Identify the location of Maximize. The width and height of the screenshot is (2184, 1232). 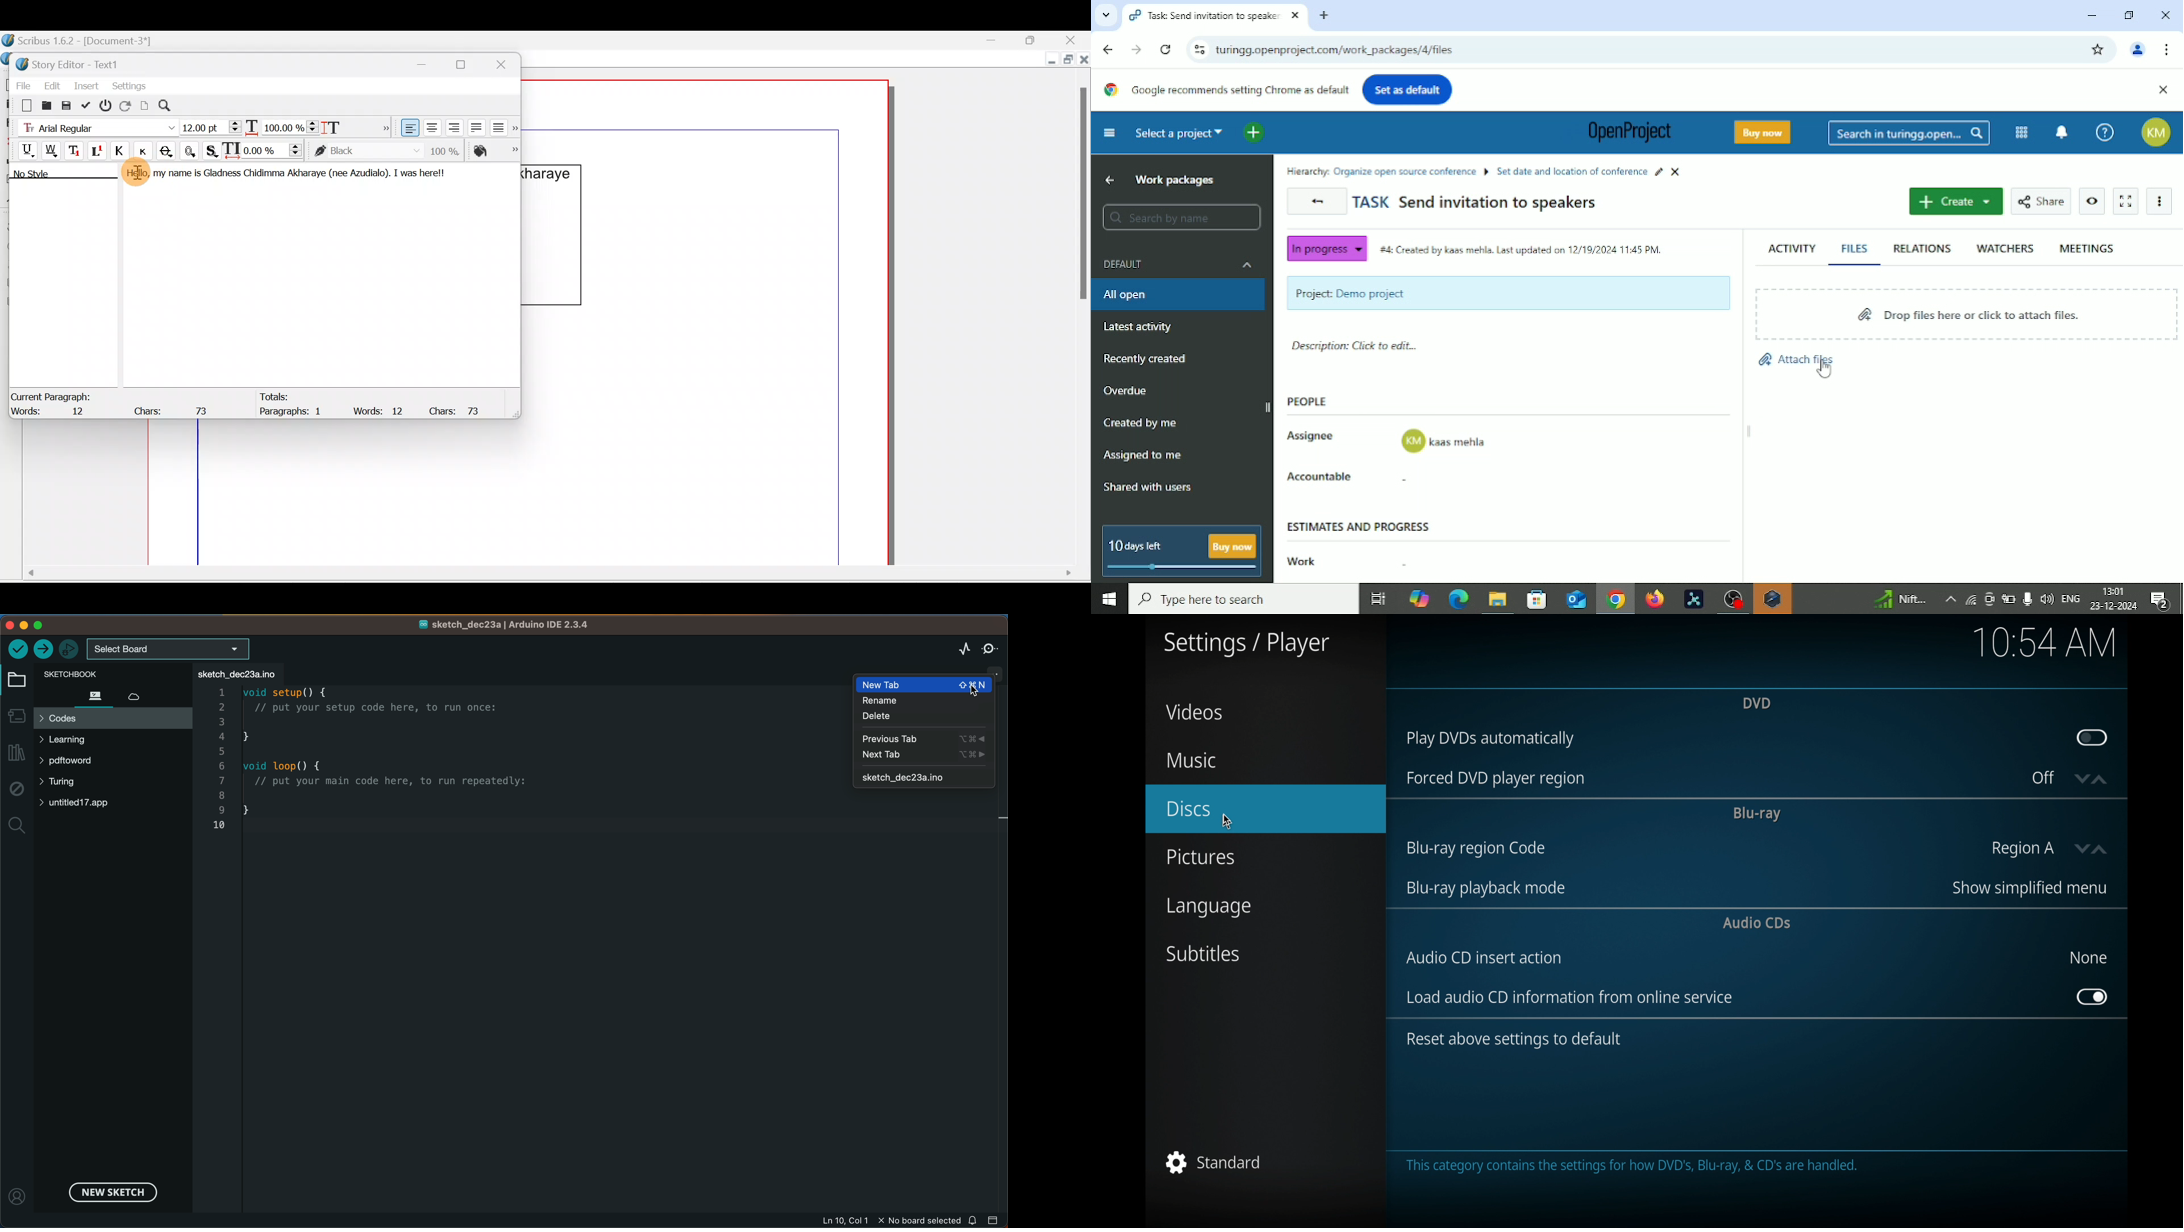
(468, 64).